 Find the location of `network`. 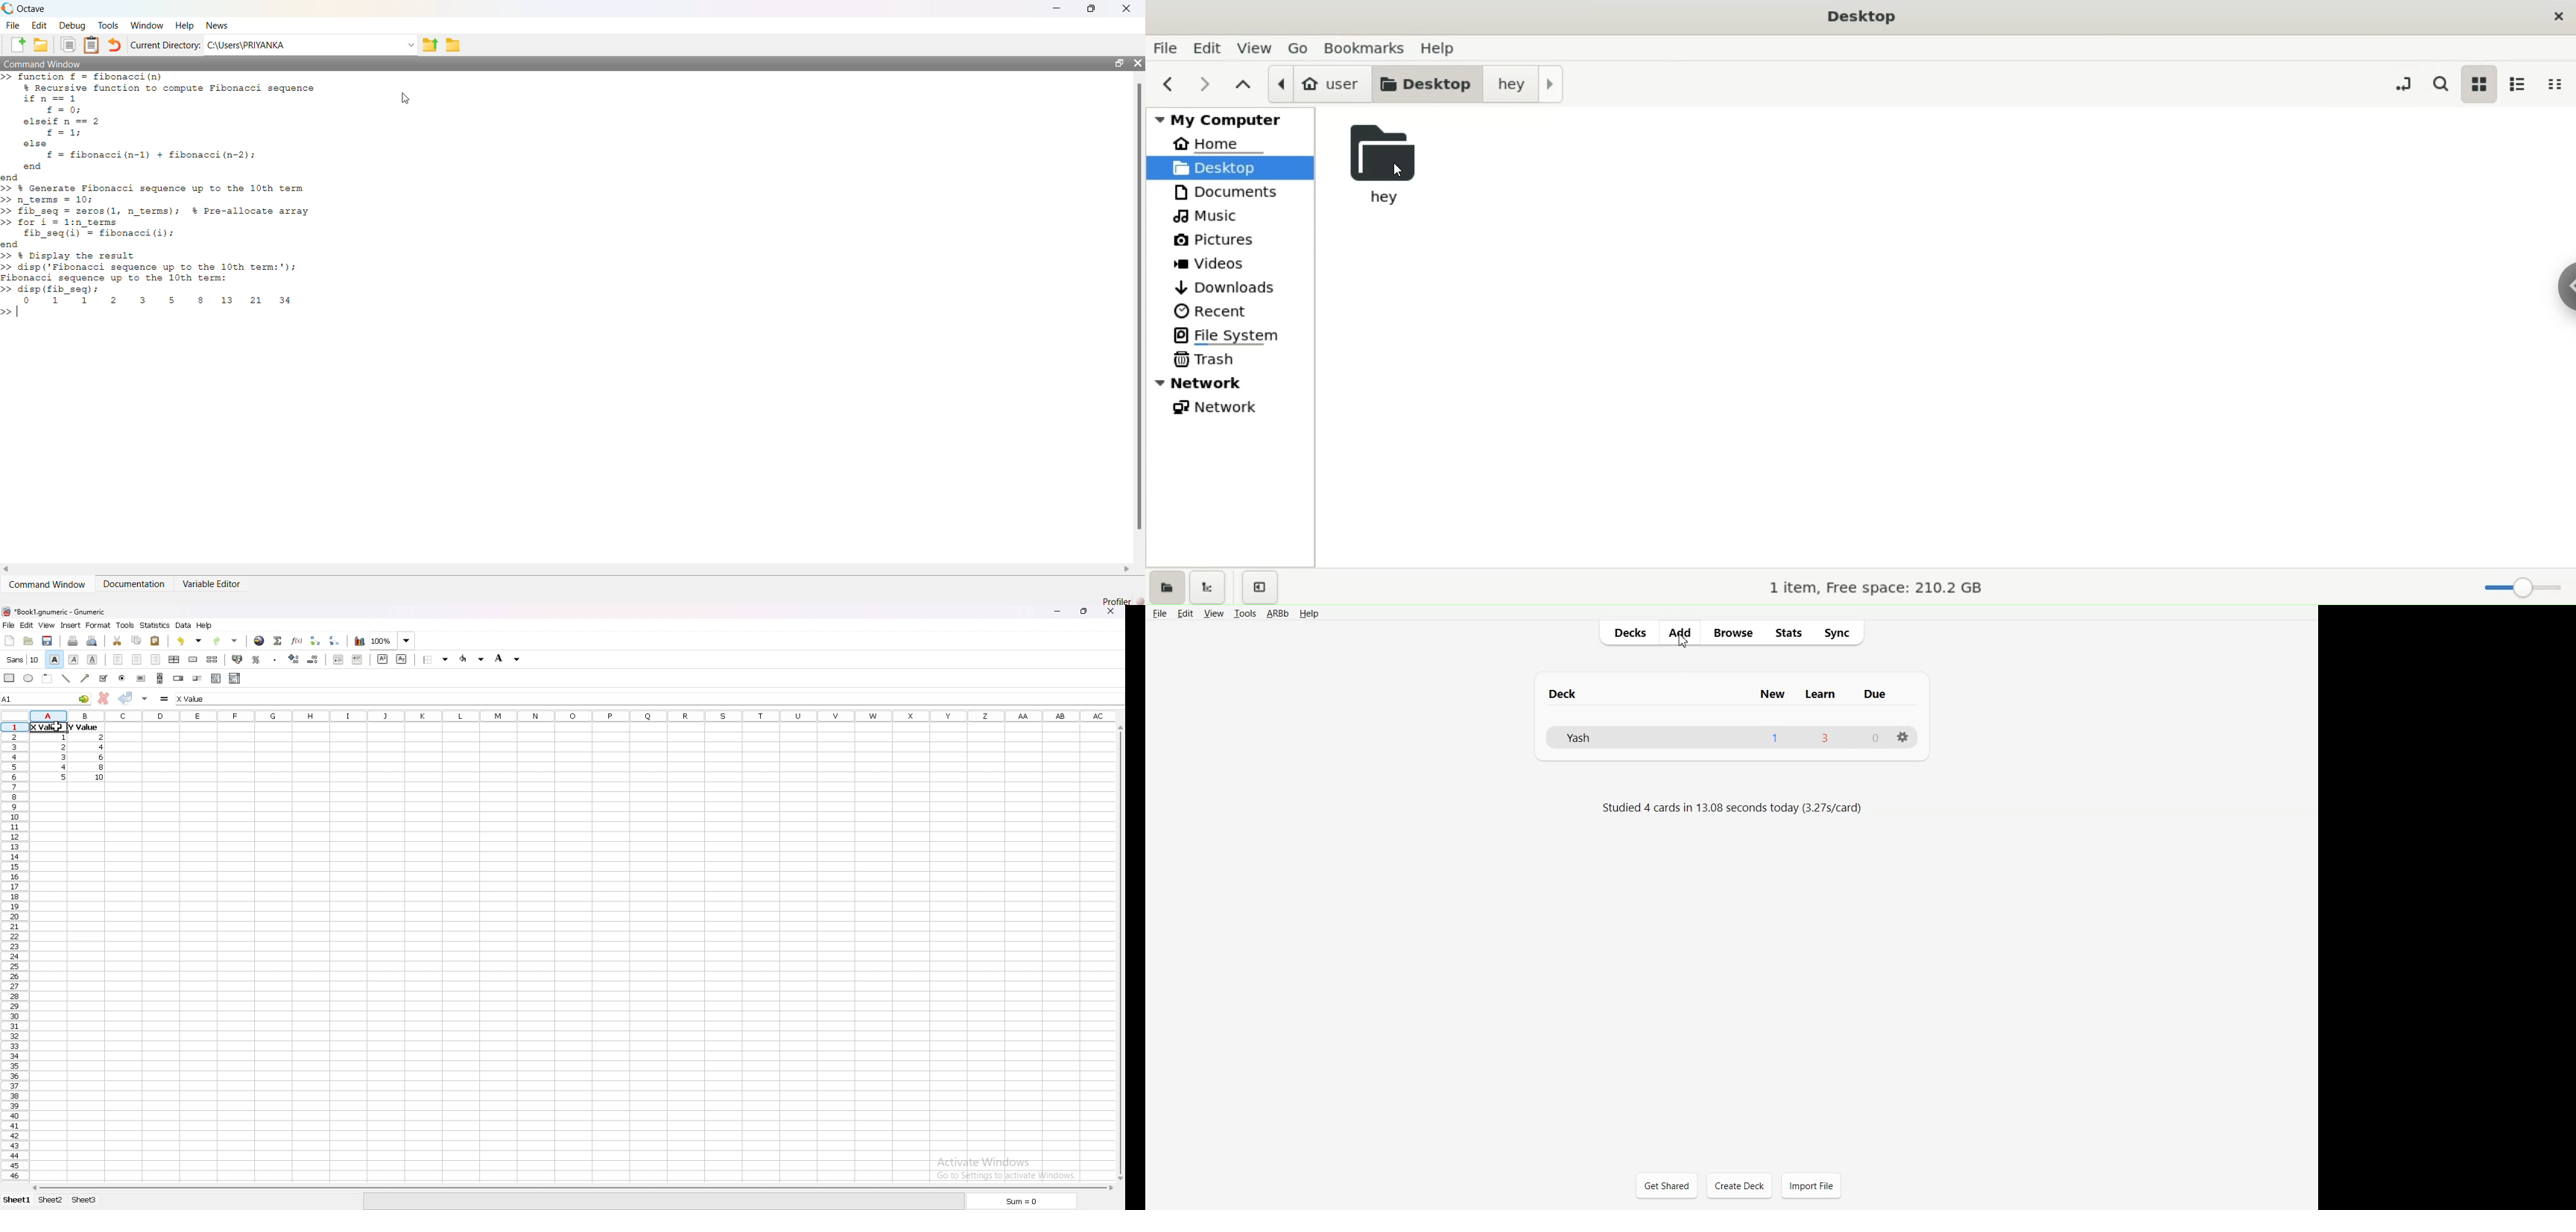

network is located at coordinates (1229, 408).